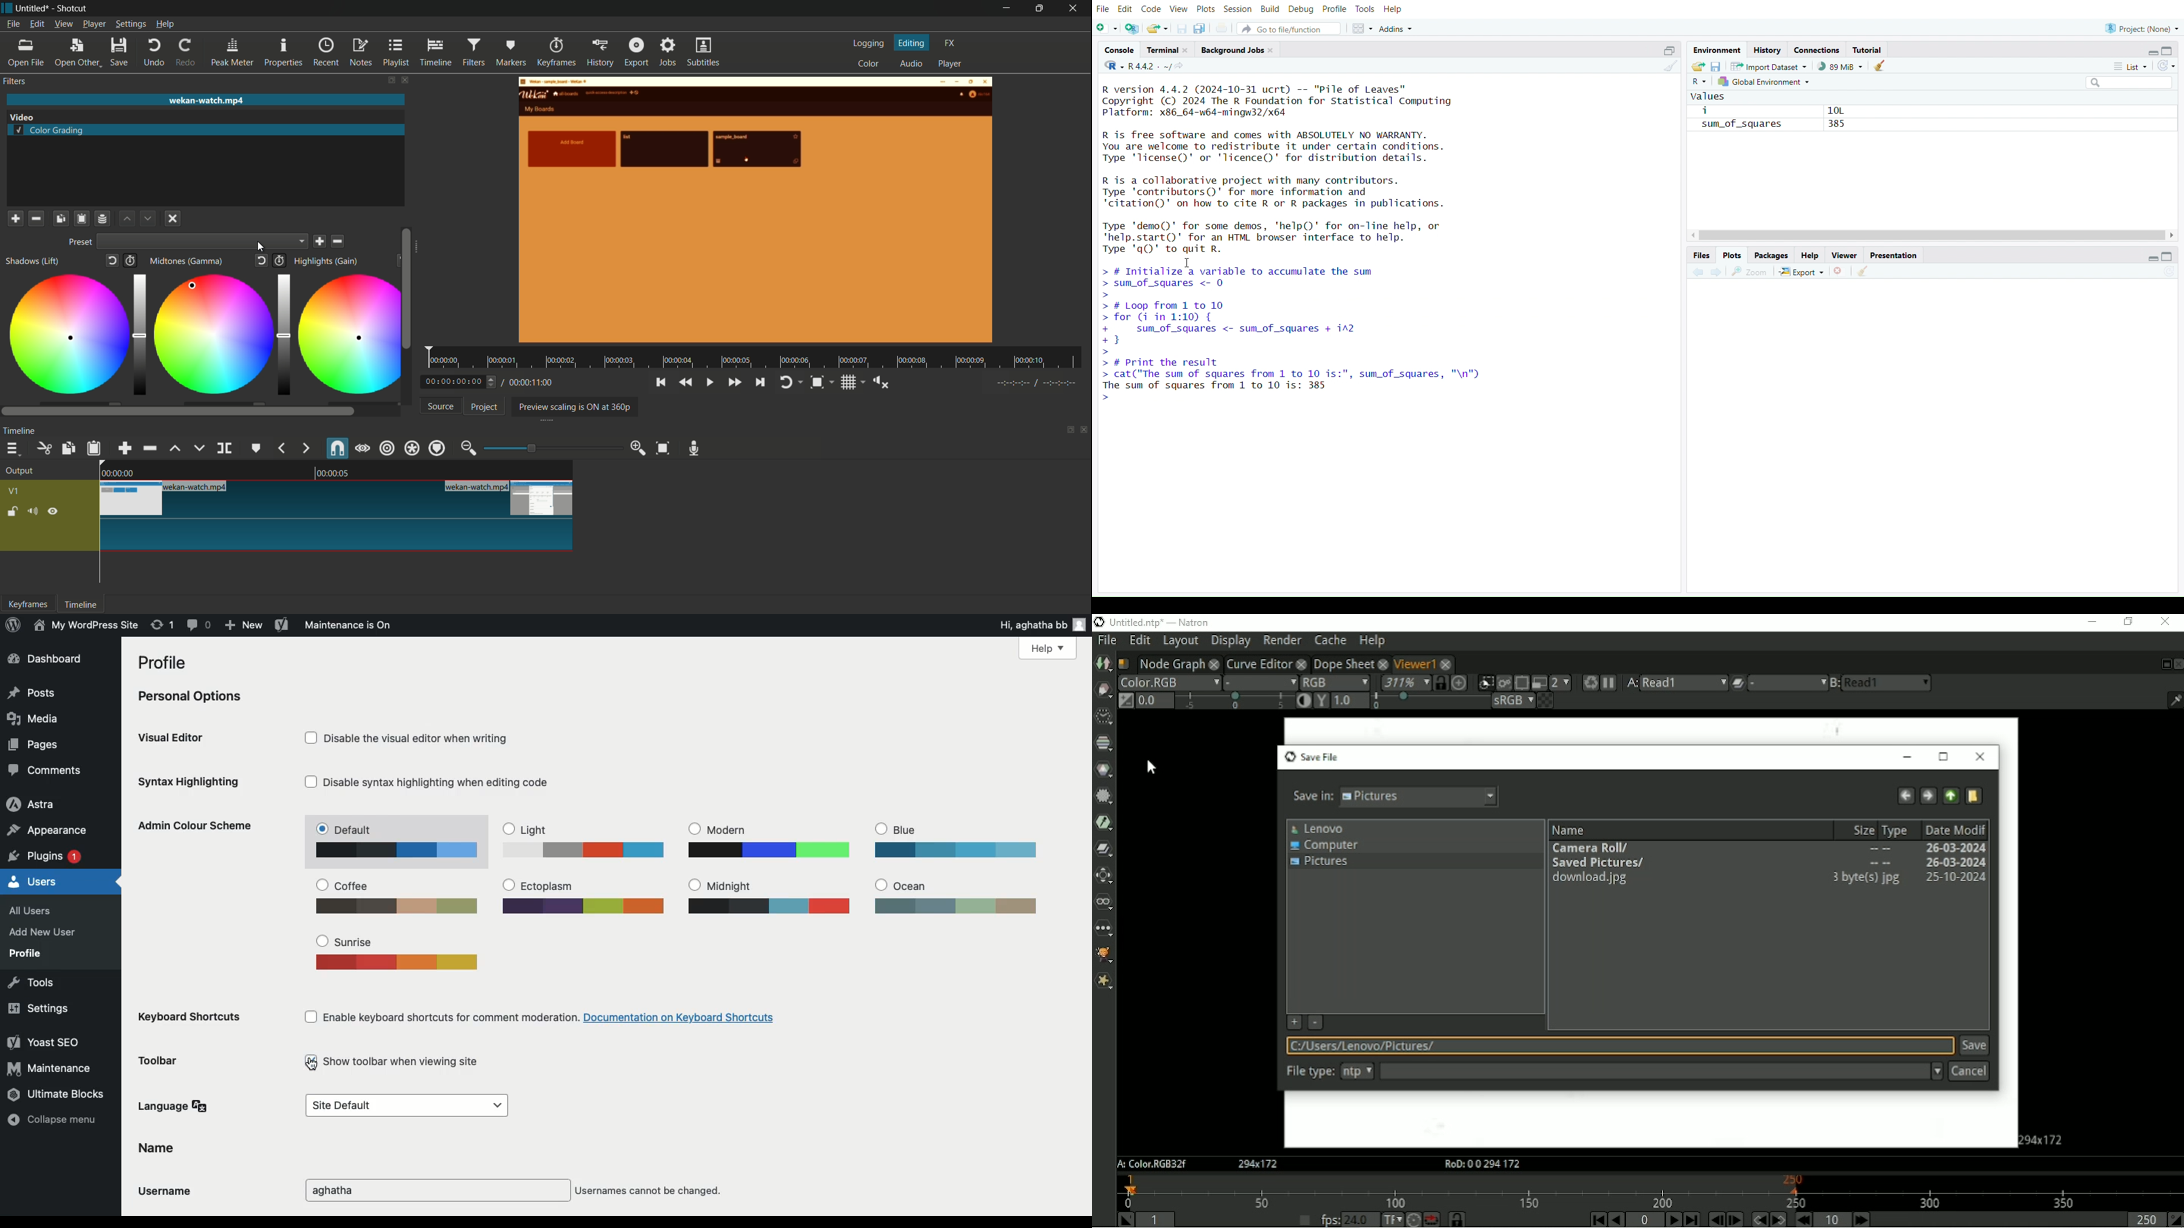 This screenshot has height=1232, width=2184. What do you see at coordinates (1362, 29) in the screenshot?
I see `workspace panes` at bounding box center [1362, 29].